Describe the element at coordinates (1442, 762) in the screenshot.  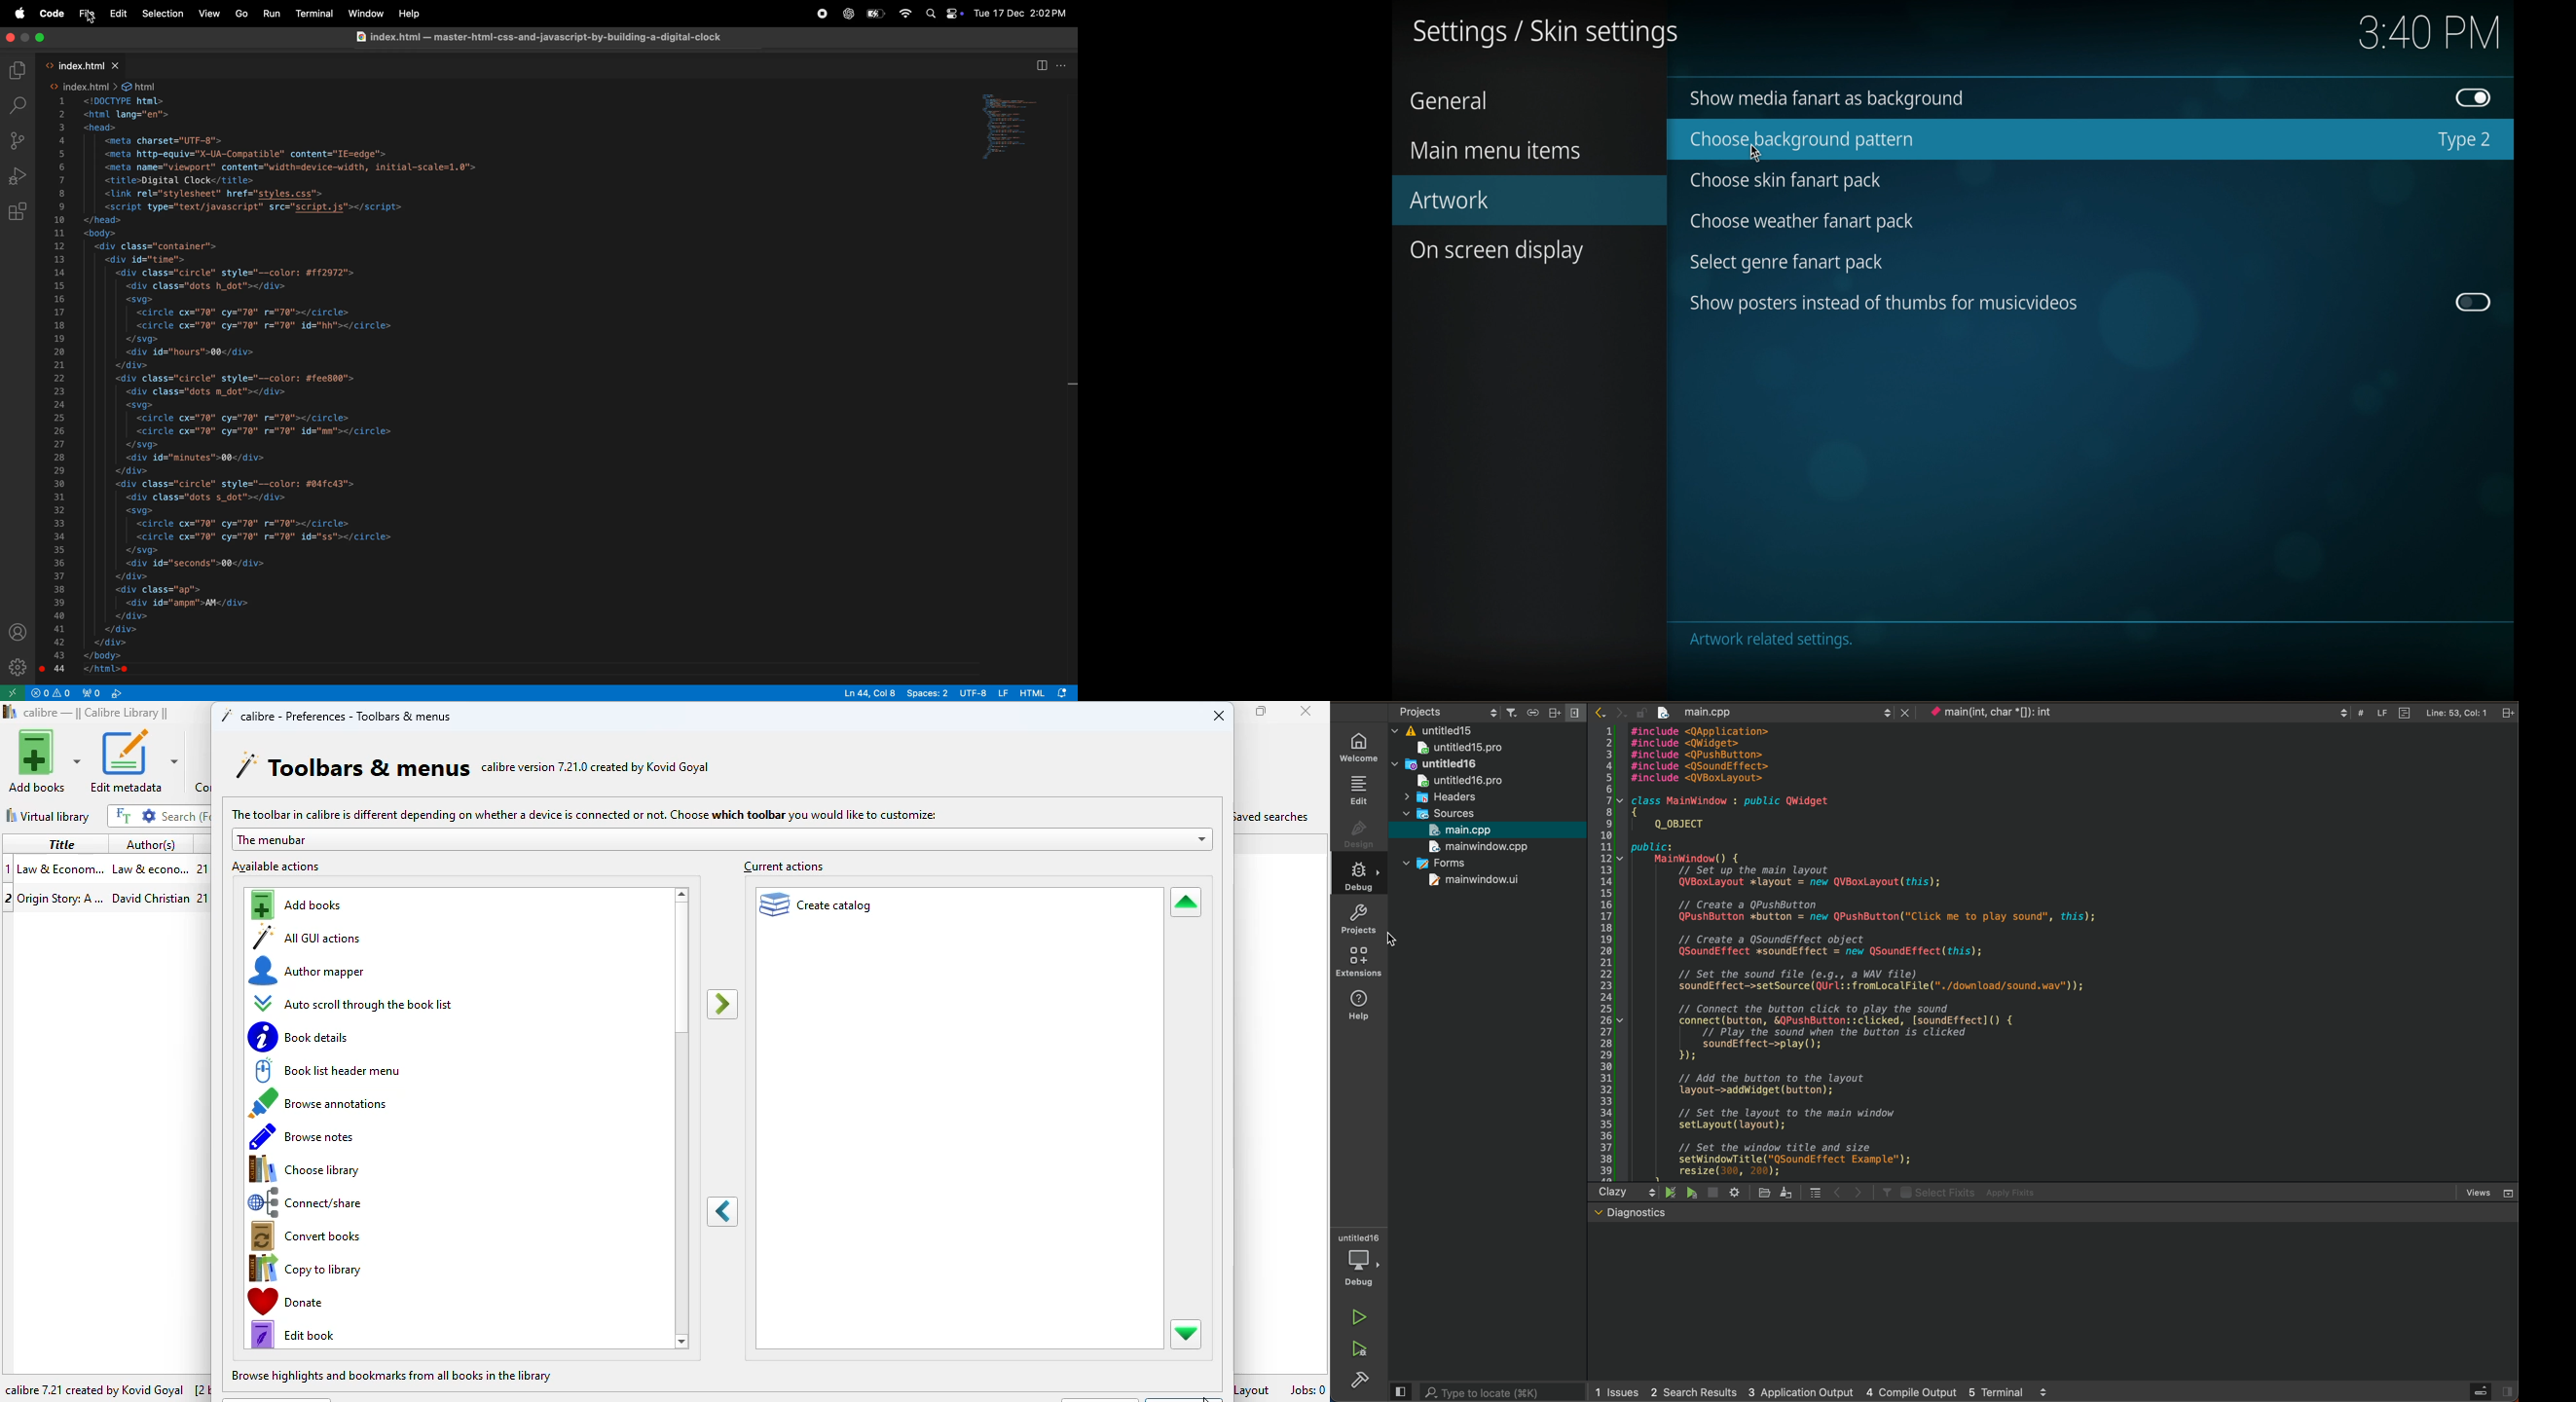
I see `` at that location.